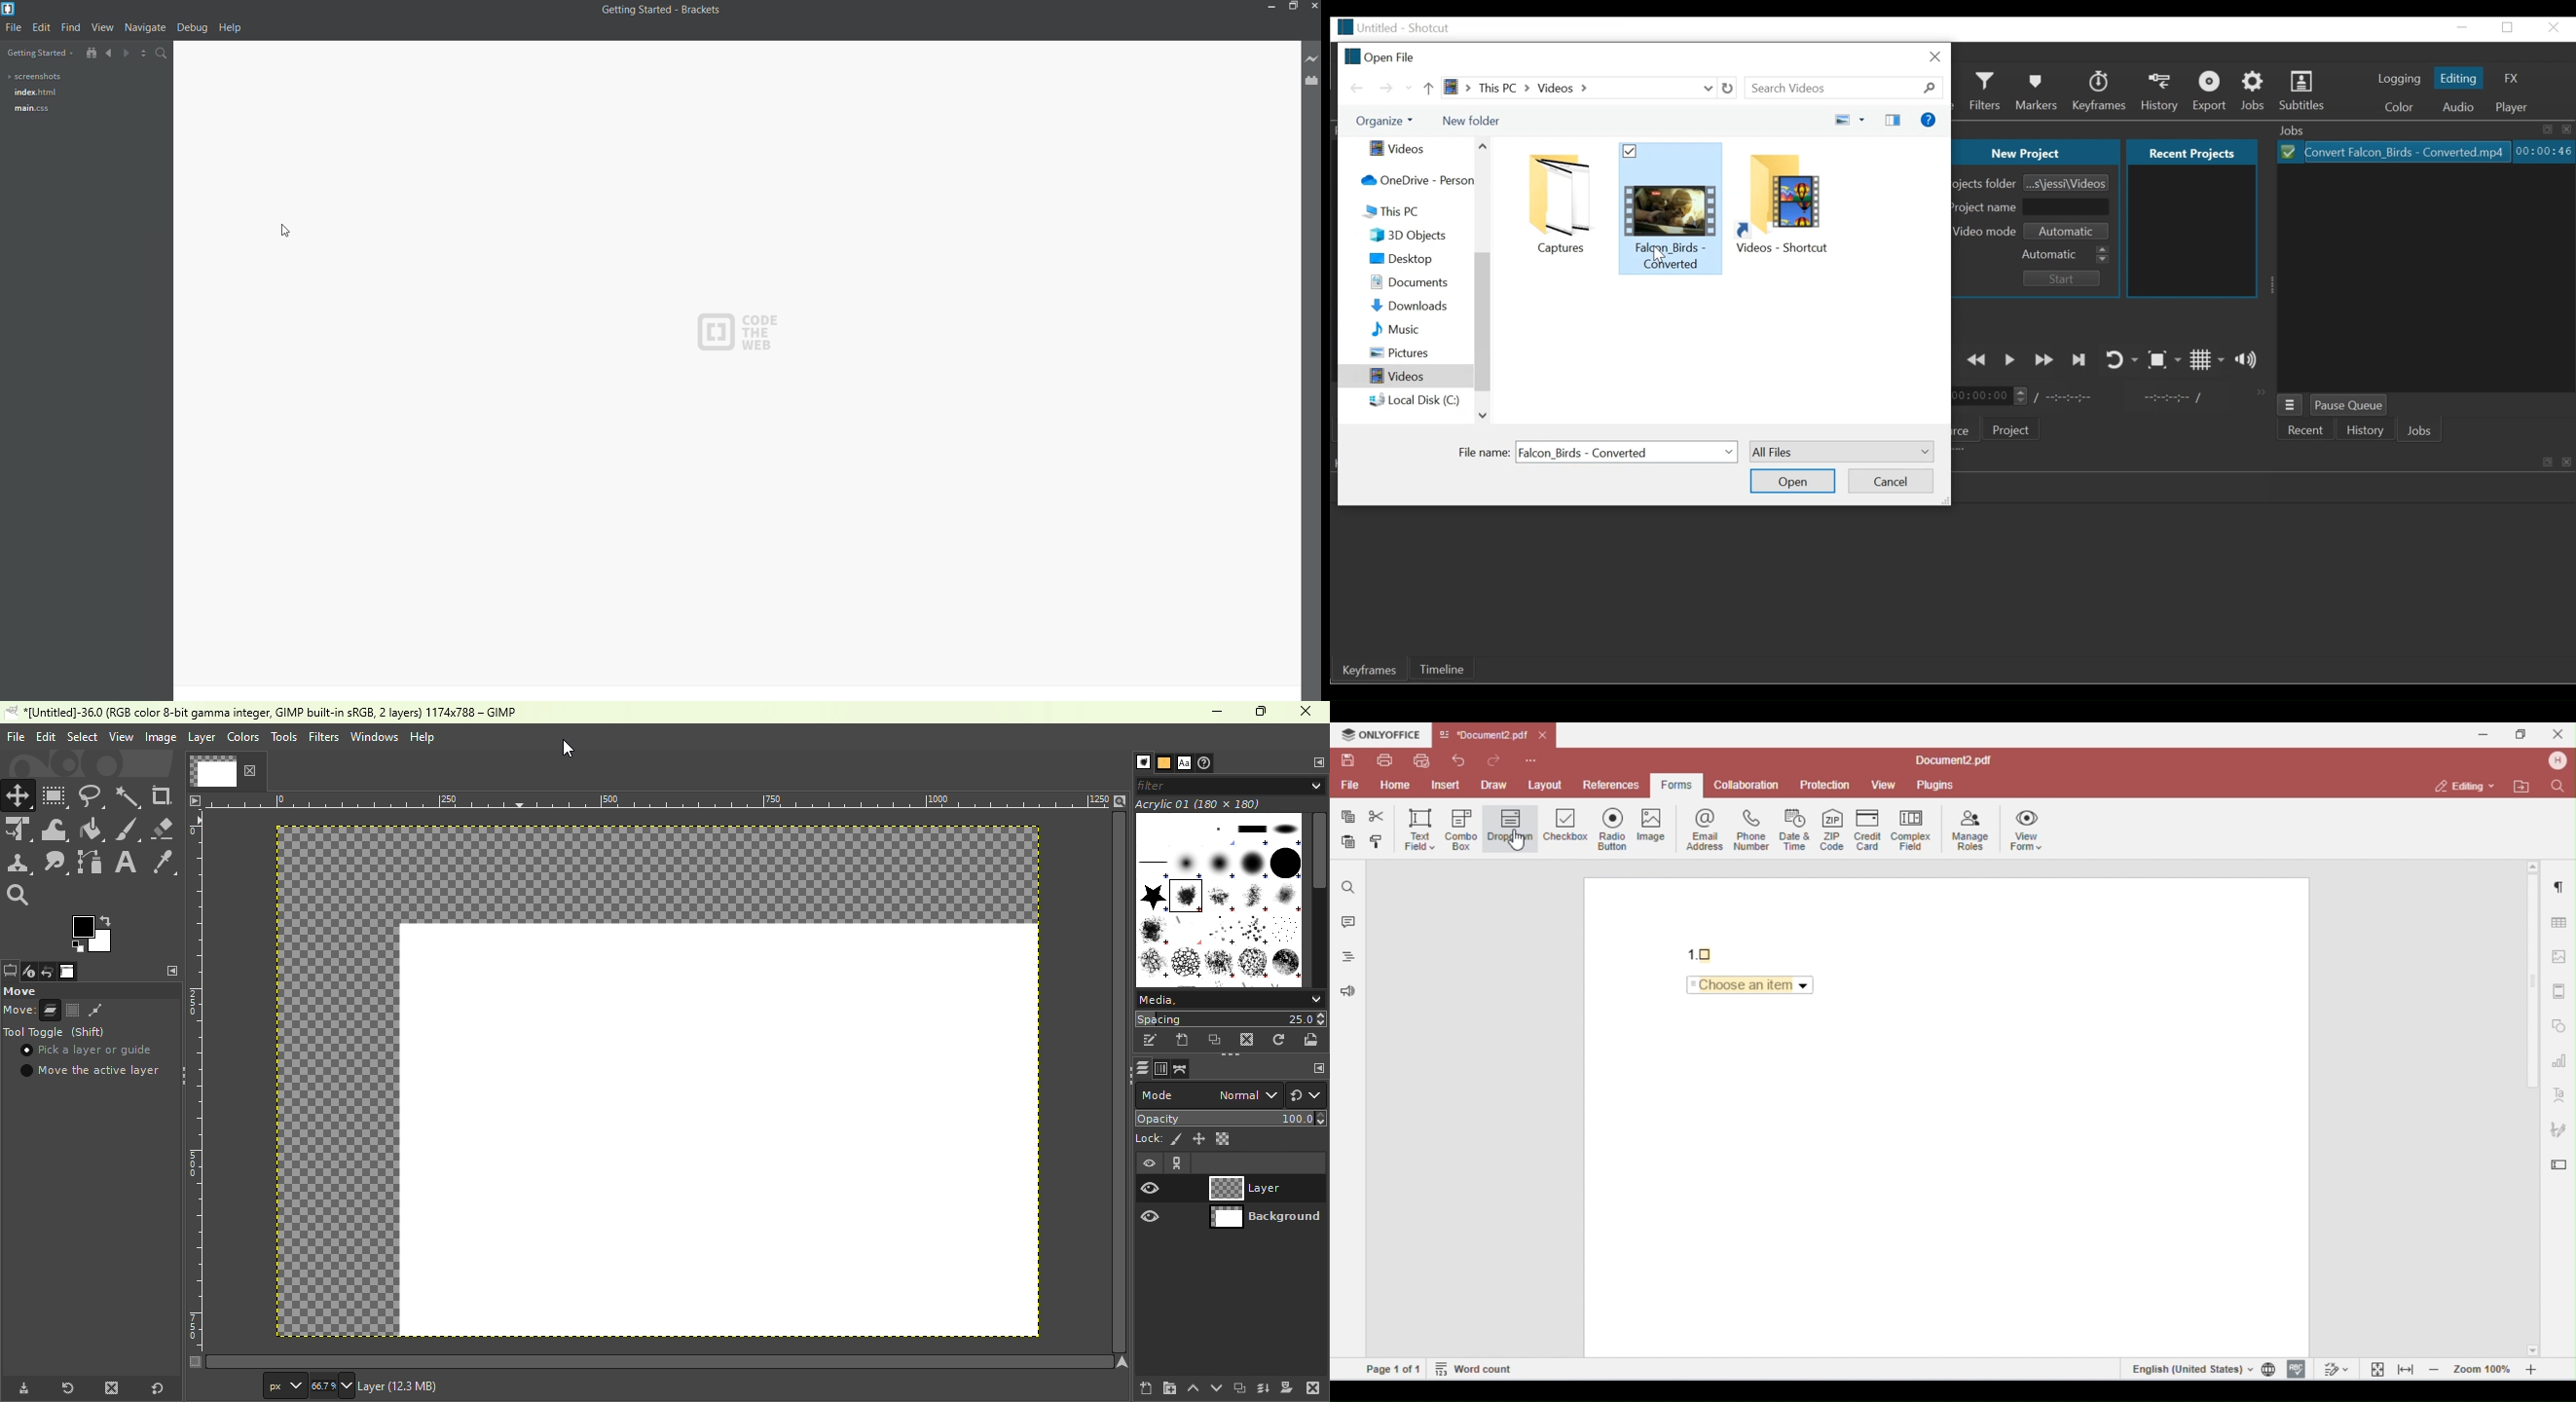  What do you see at coordinates (119, 736) in the screenshot?
I see `View` at bounding box center [119, 736].